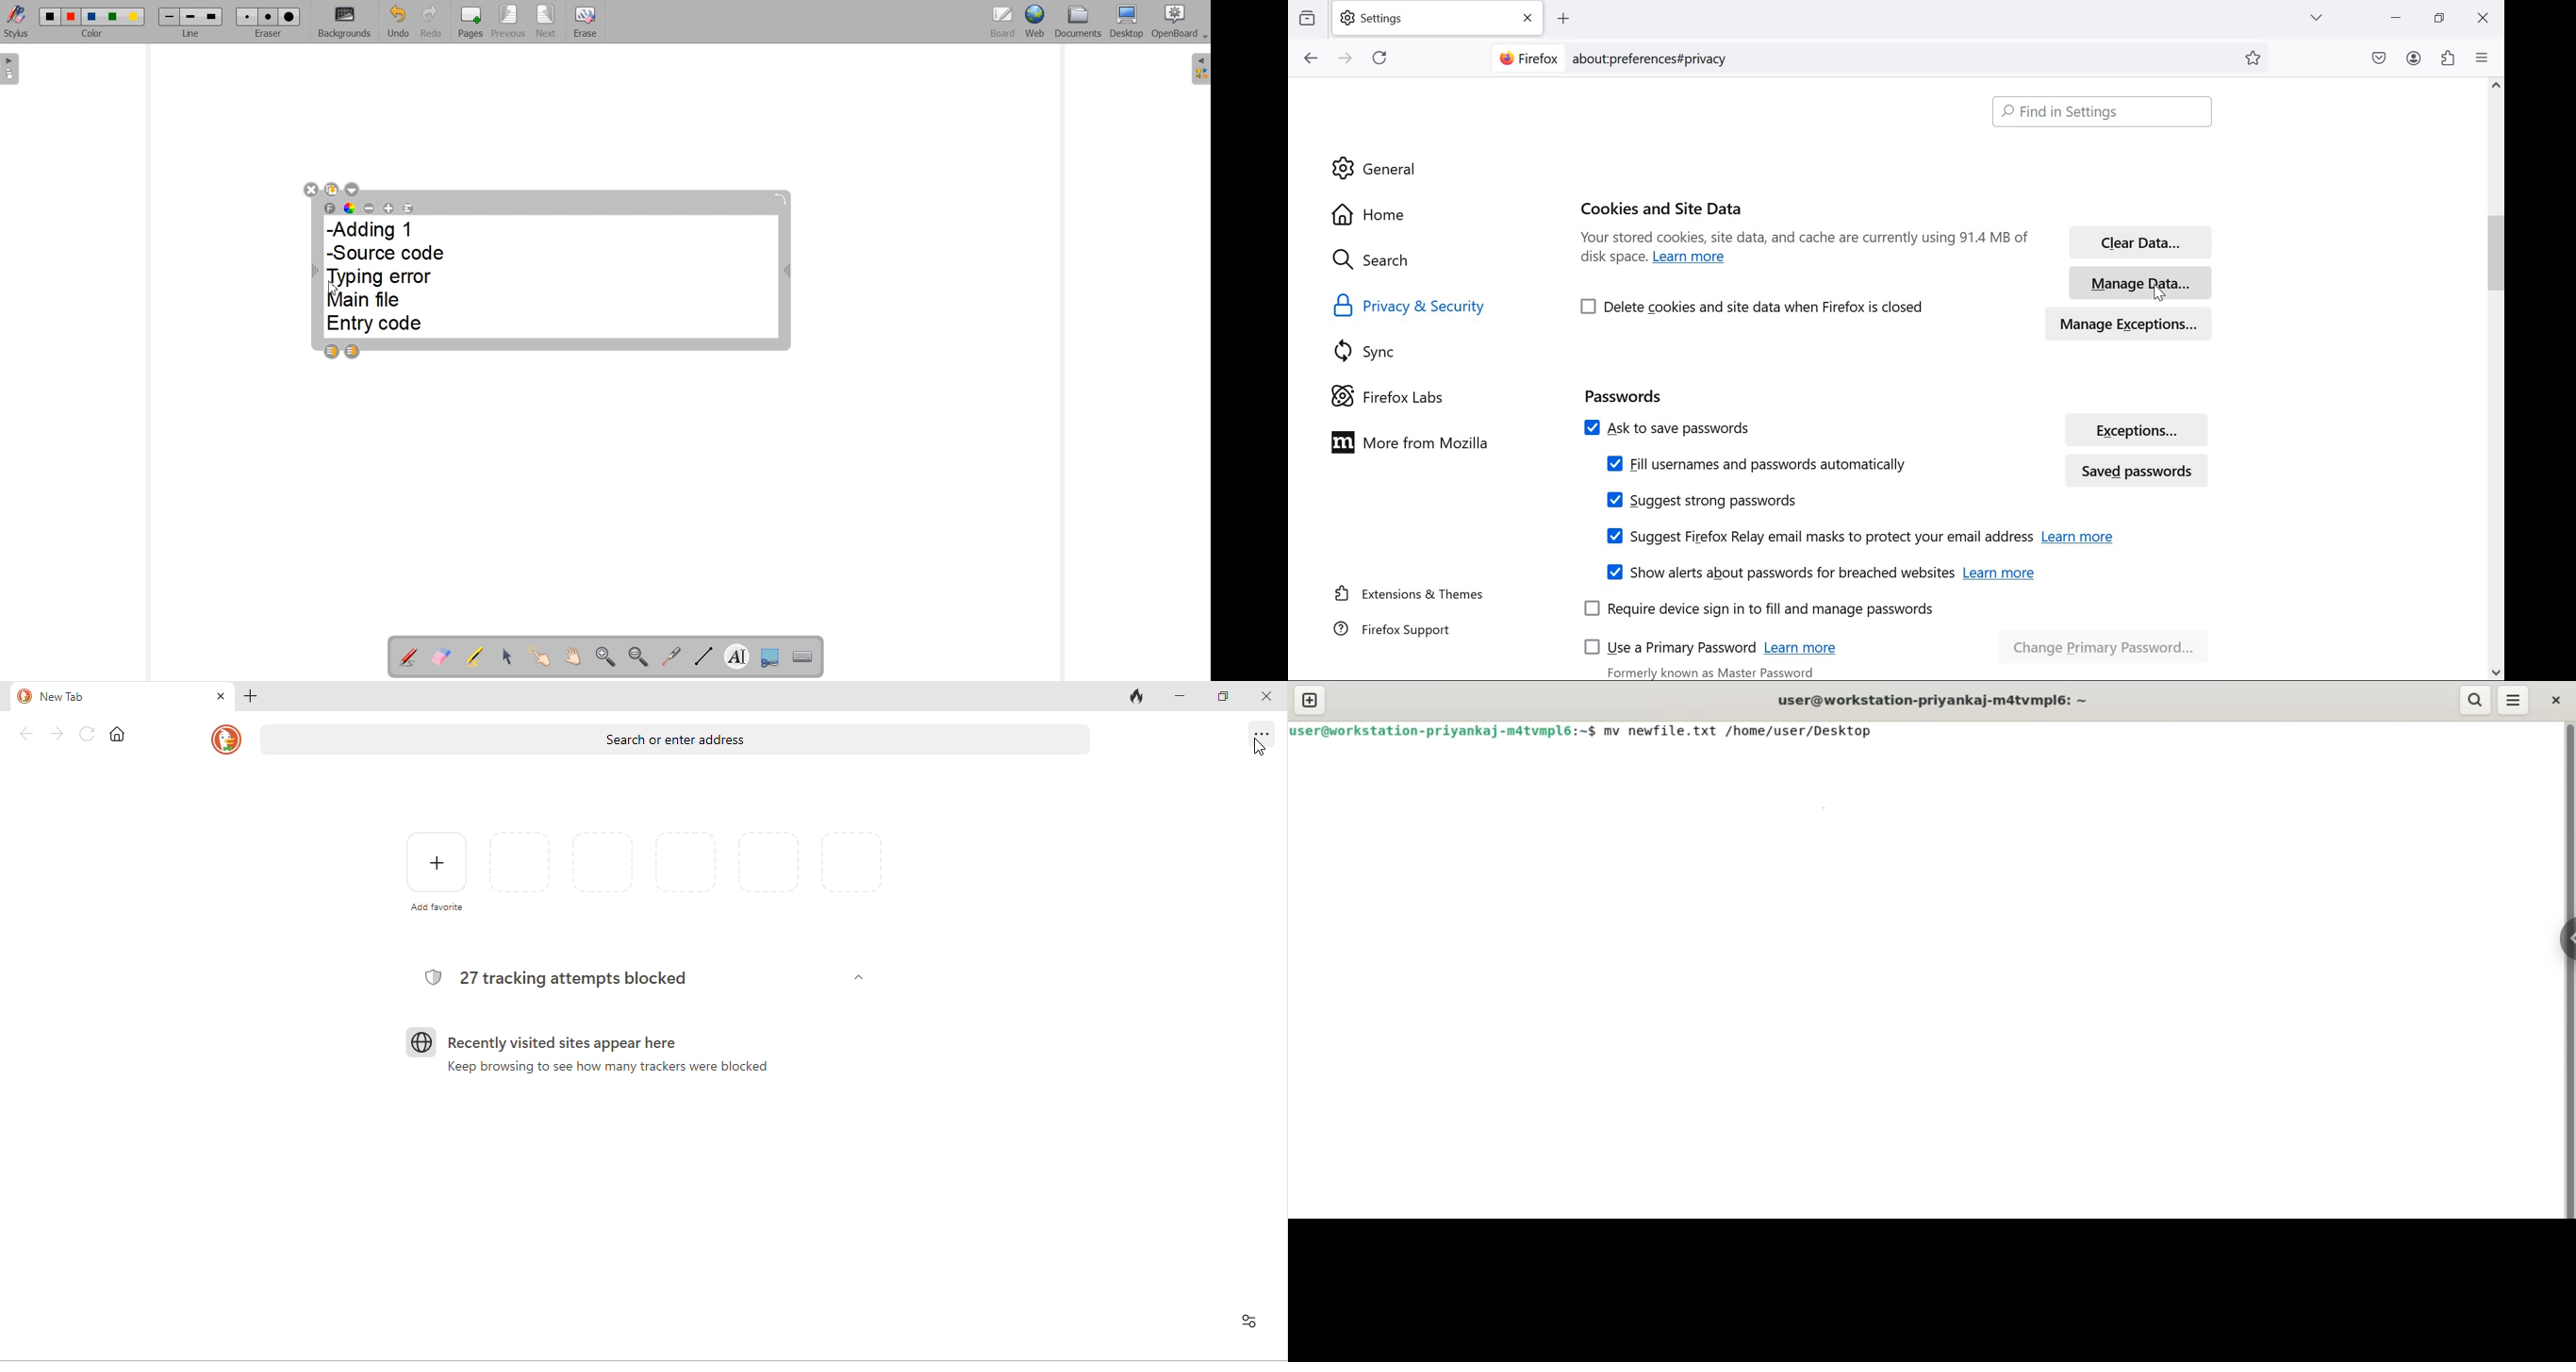 The image size is (2576, 1372). I want to click on Firefox Labs, so click(1398, 395).